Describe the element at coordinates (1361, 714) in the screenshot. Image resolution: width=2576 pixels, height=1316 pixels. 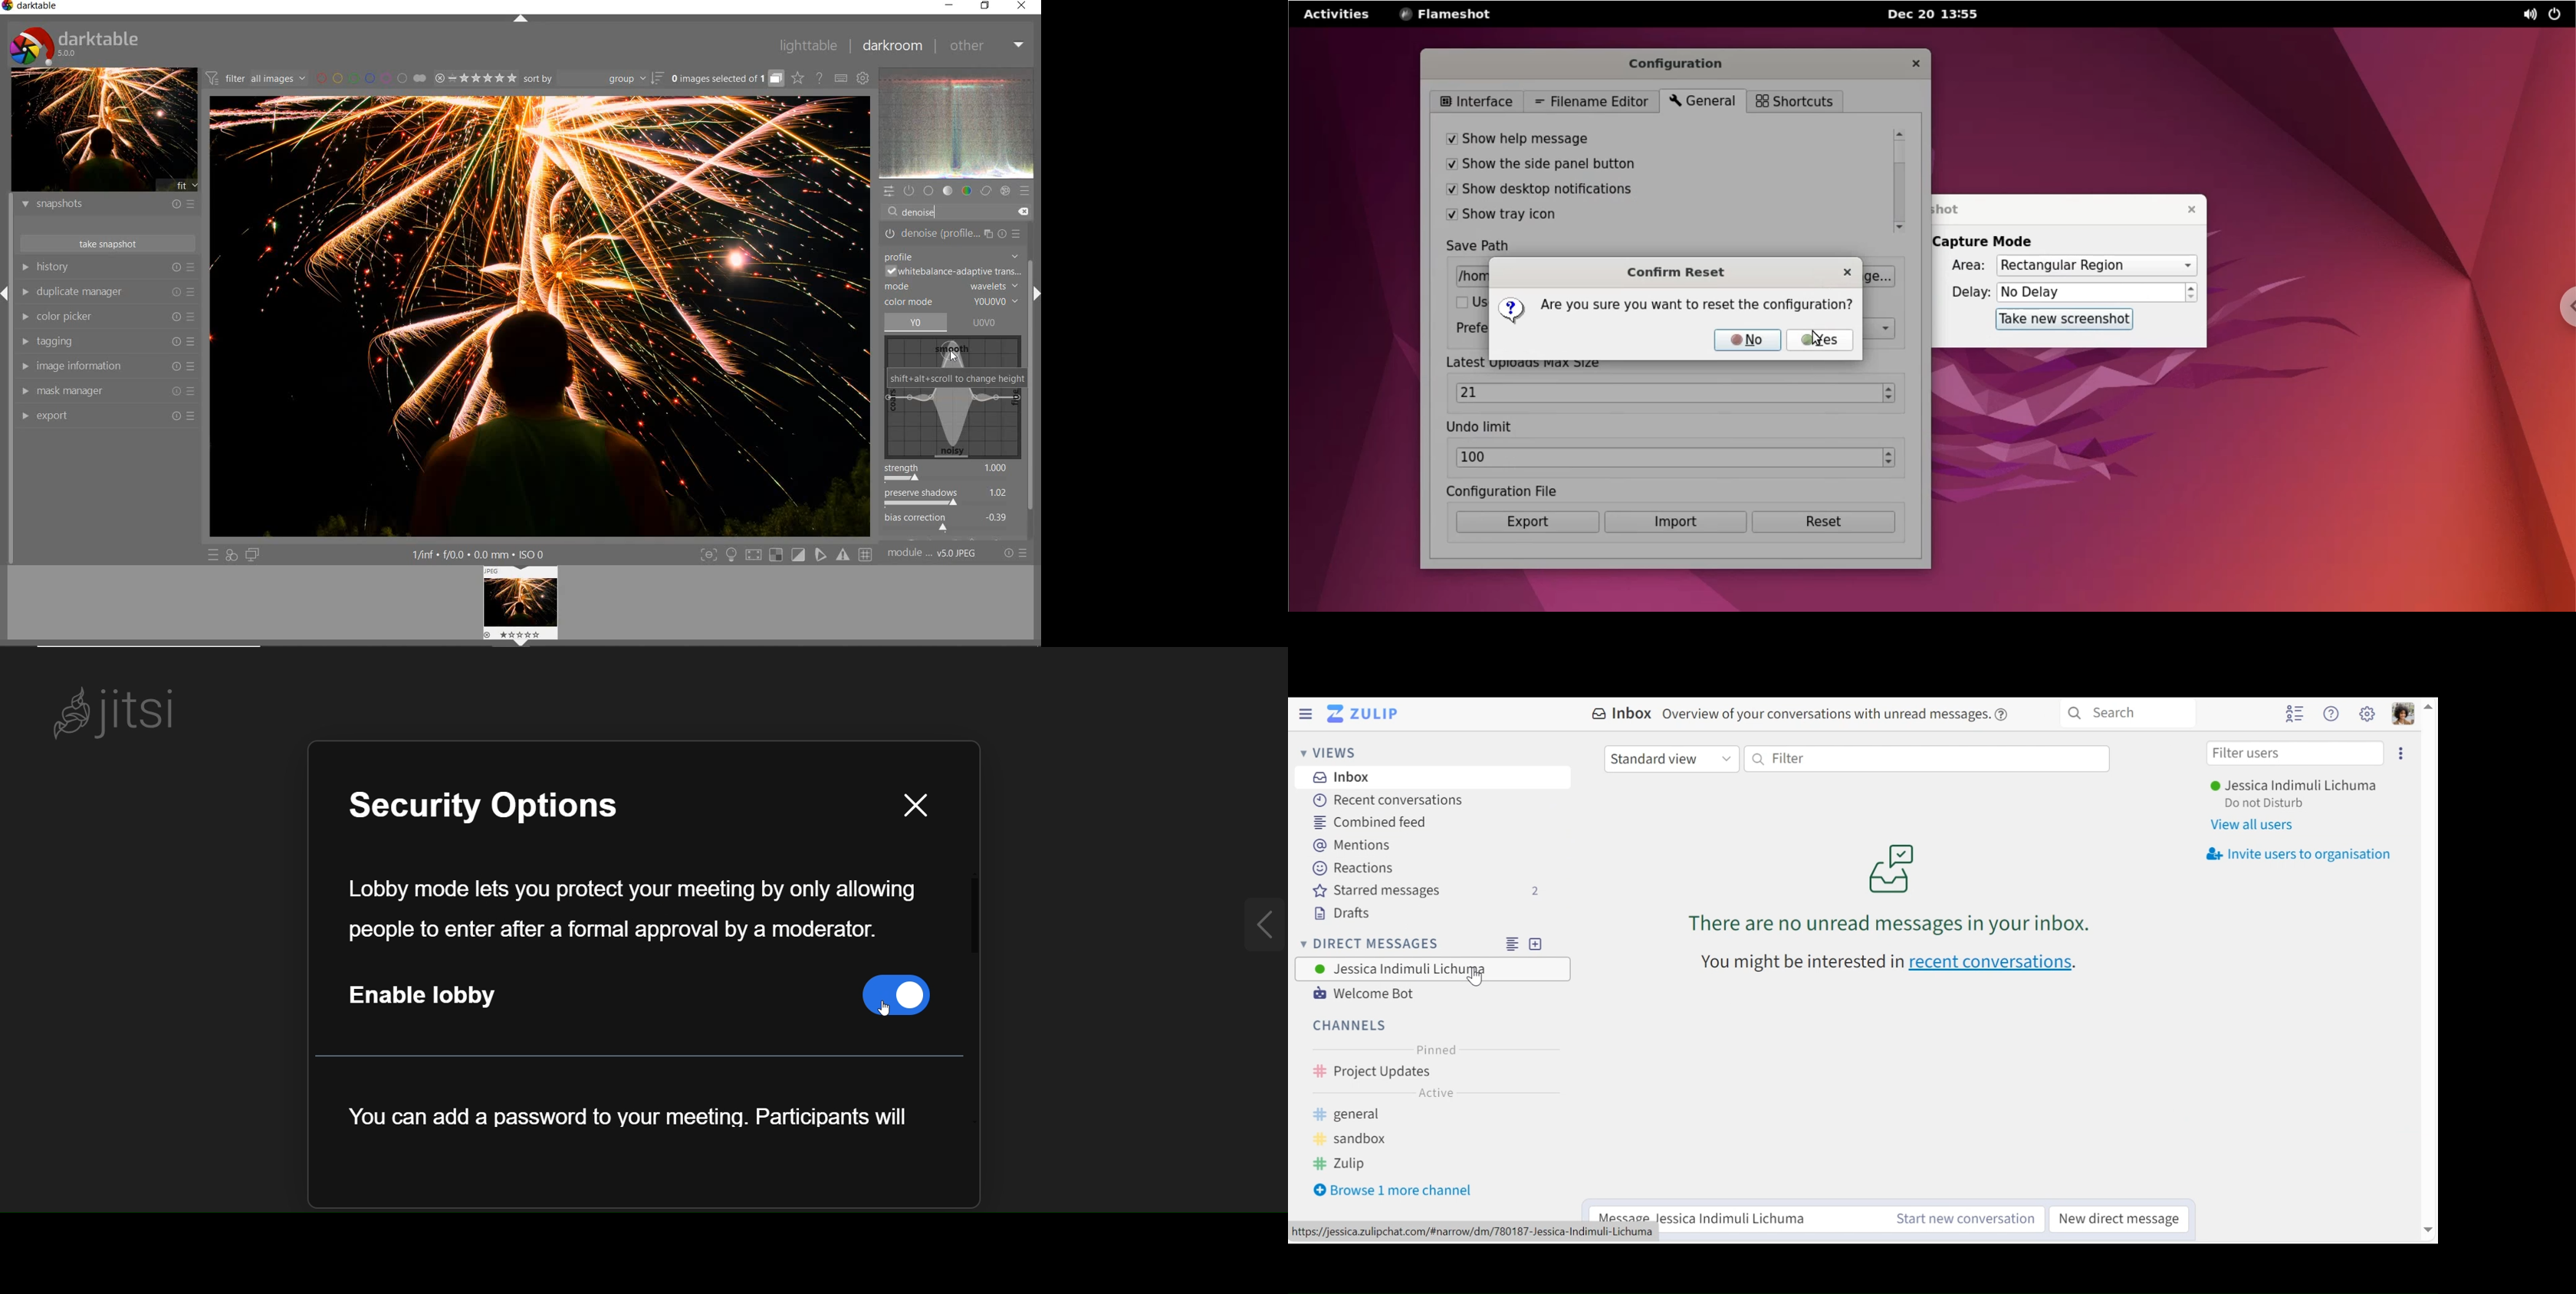
I see `Go to Home View (Inbox)` at that location.